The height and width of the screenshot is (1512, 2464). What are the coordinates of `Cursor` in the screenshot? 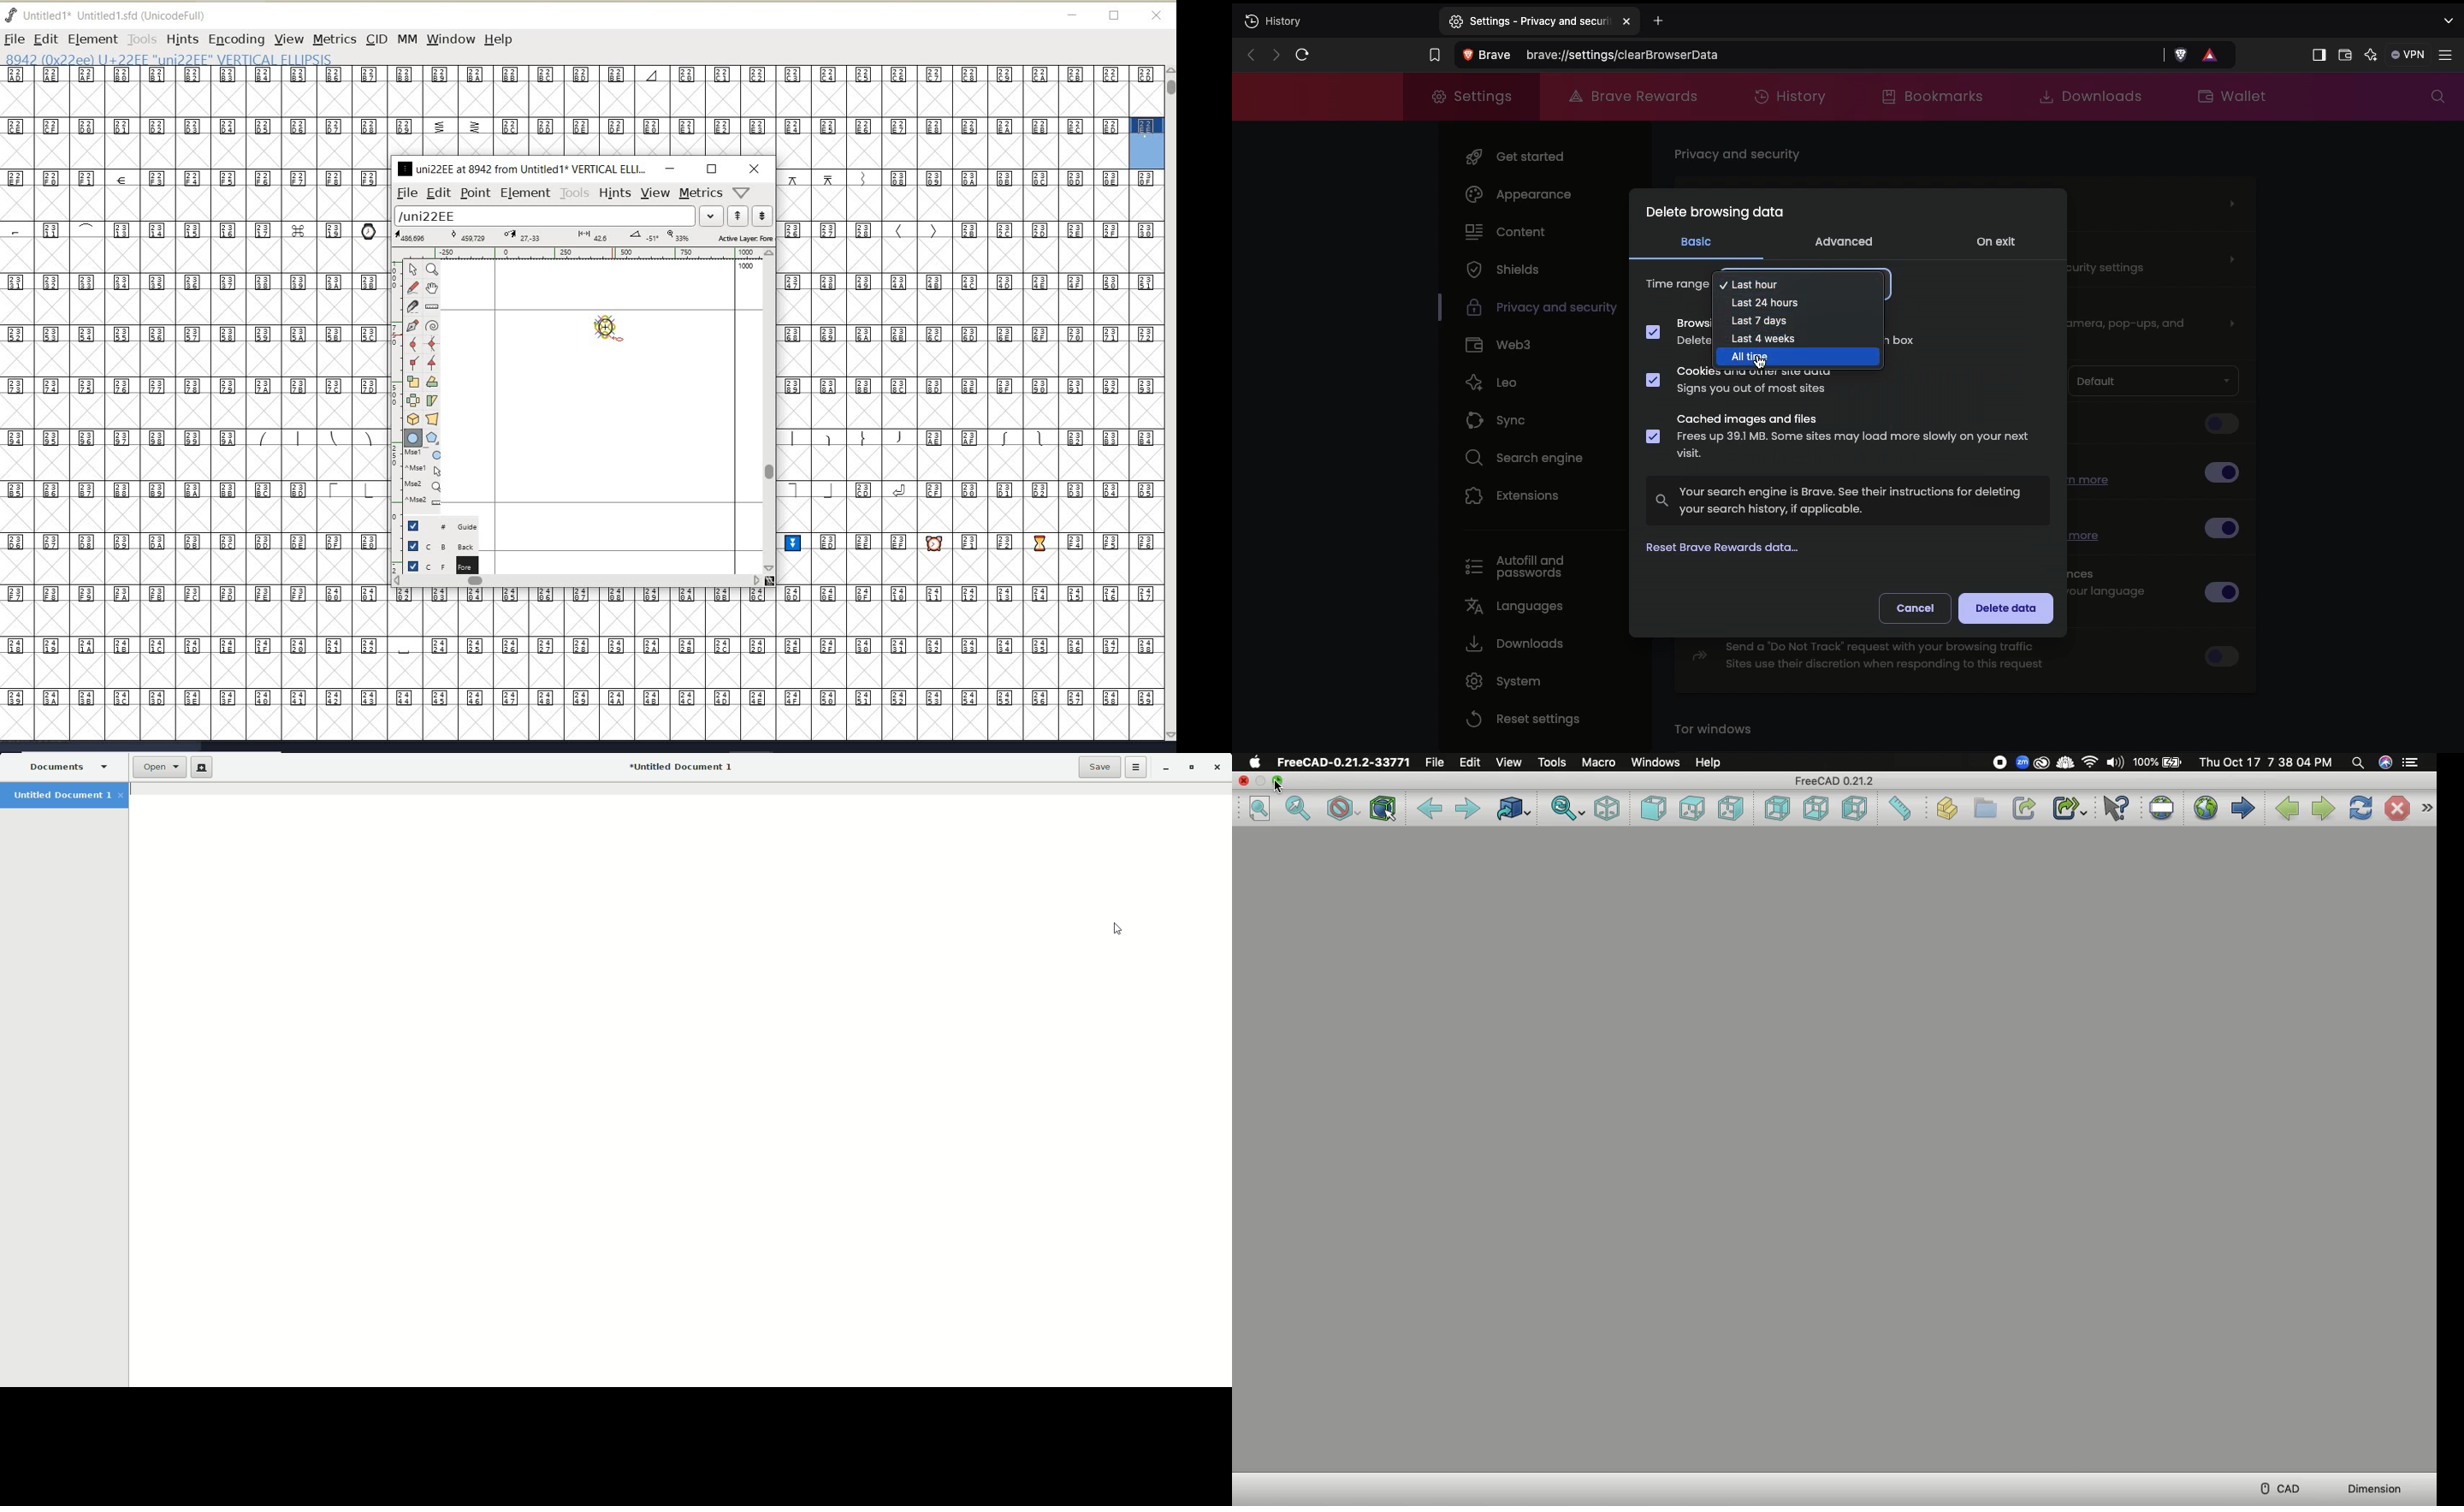 It's located at (1281, 788).